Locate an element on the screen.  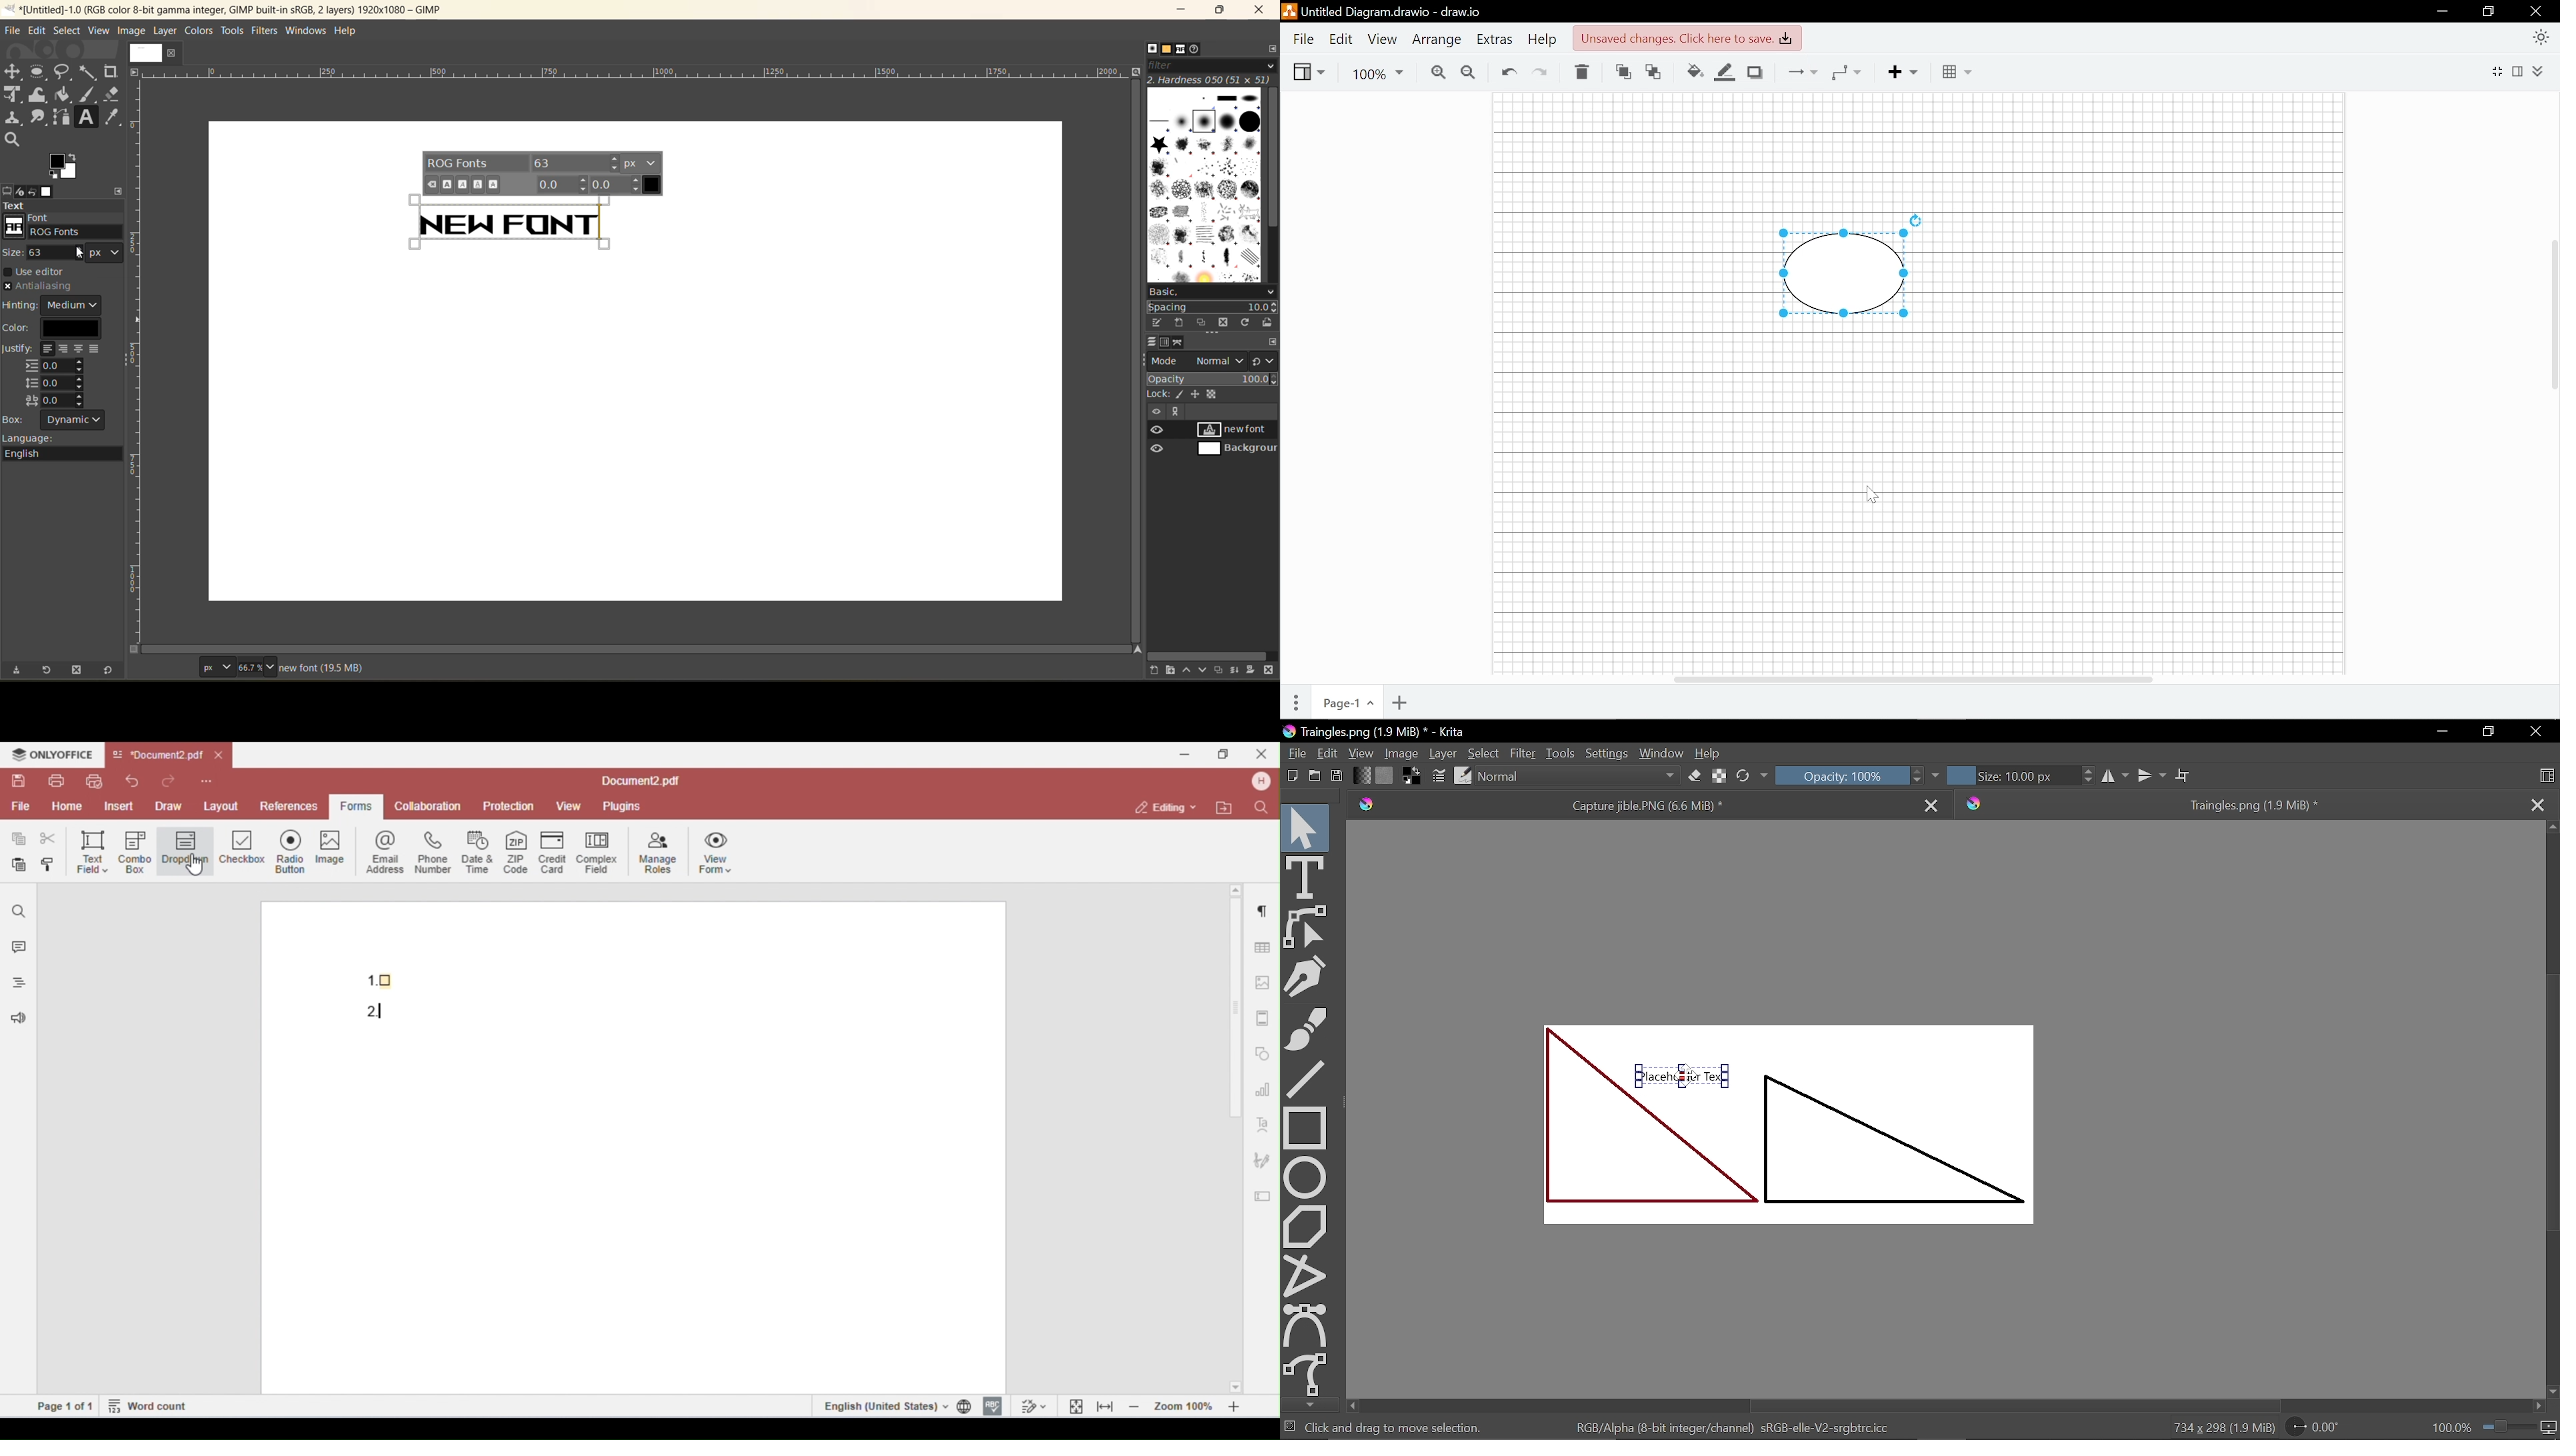
Delete is located at coordinates (1581, 73).